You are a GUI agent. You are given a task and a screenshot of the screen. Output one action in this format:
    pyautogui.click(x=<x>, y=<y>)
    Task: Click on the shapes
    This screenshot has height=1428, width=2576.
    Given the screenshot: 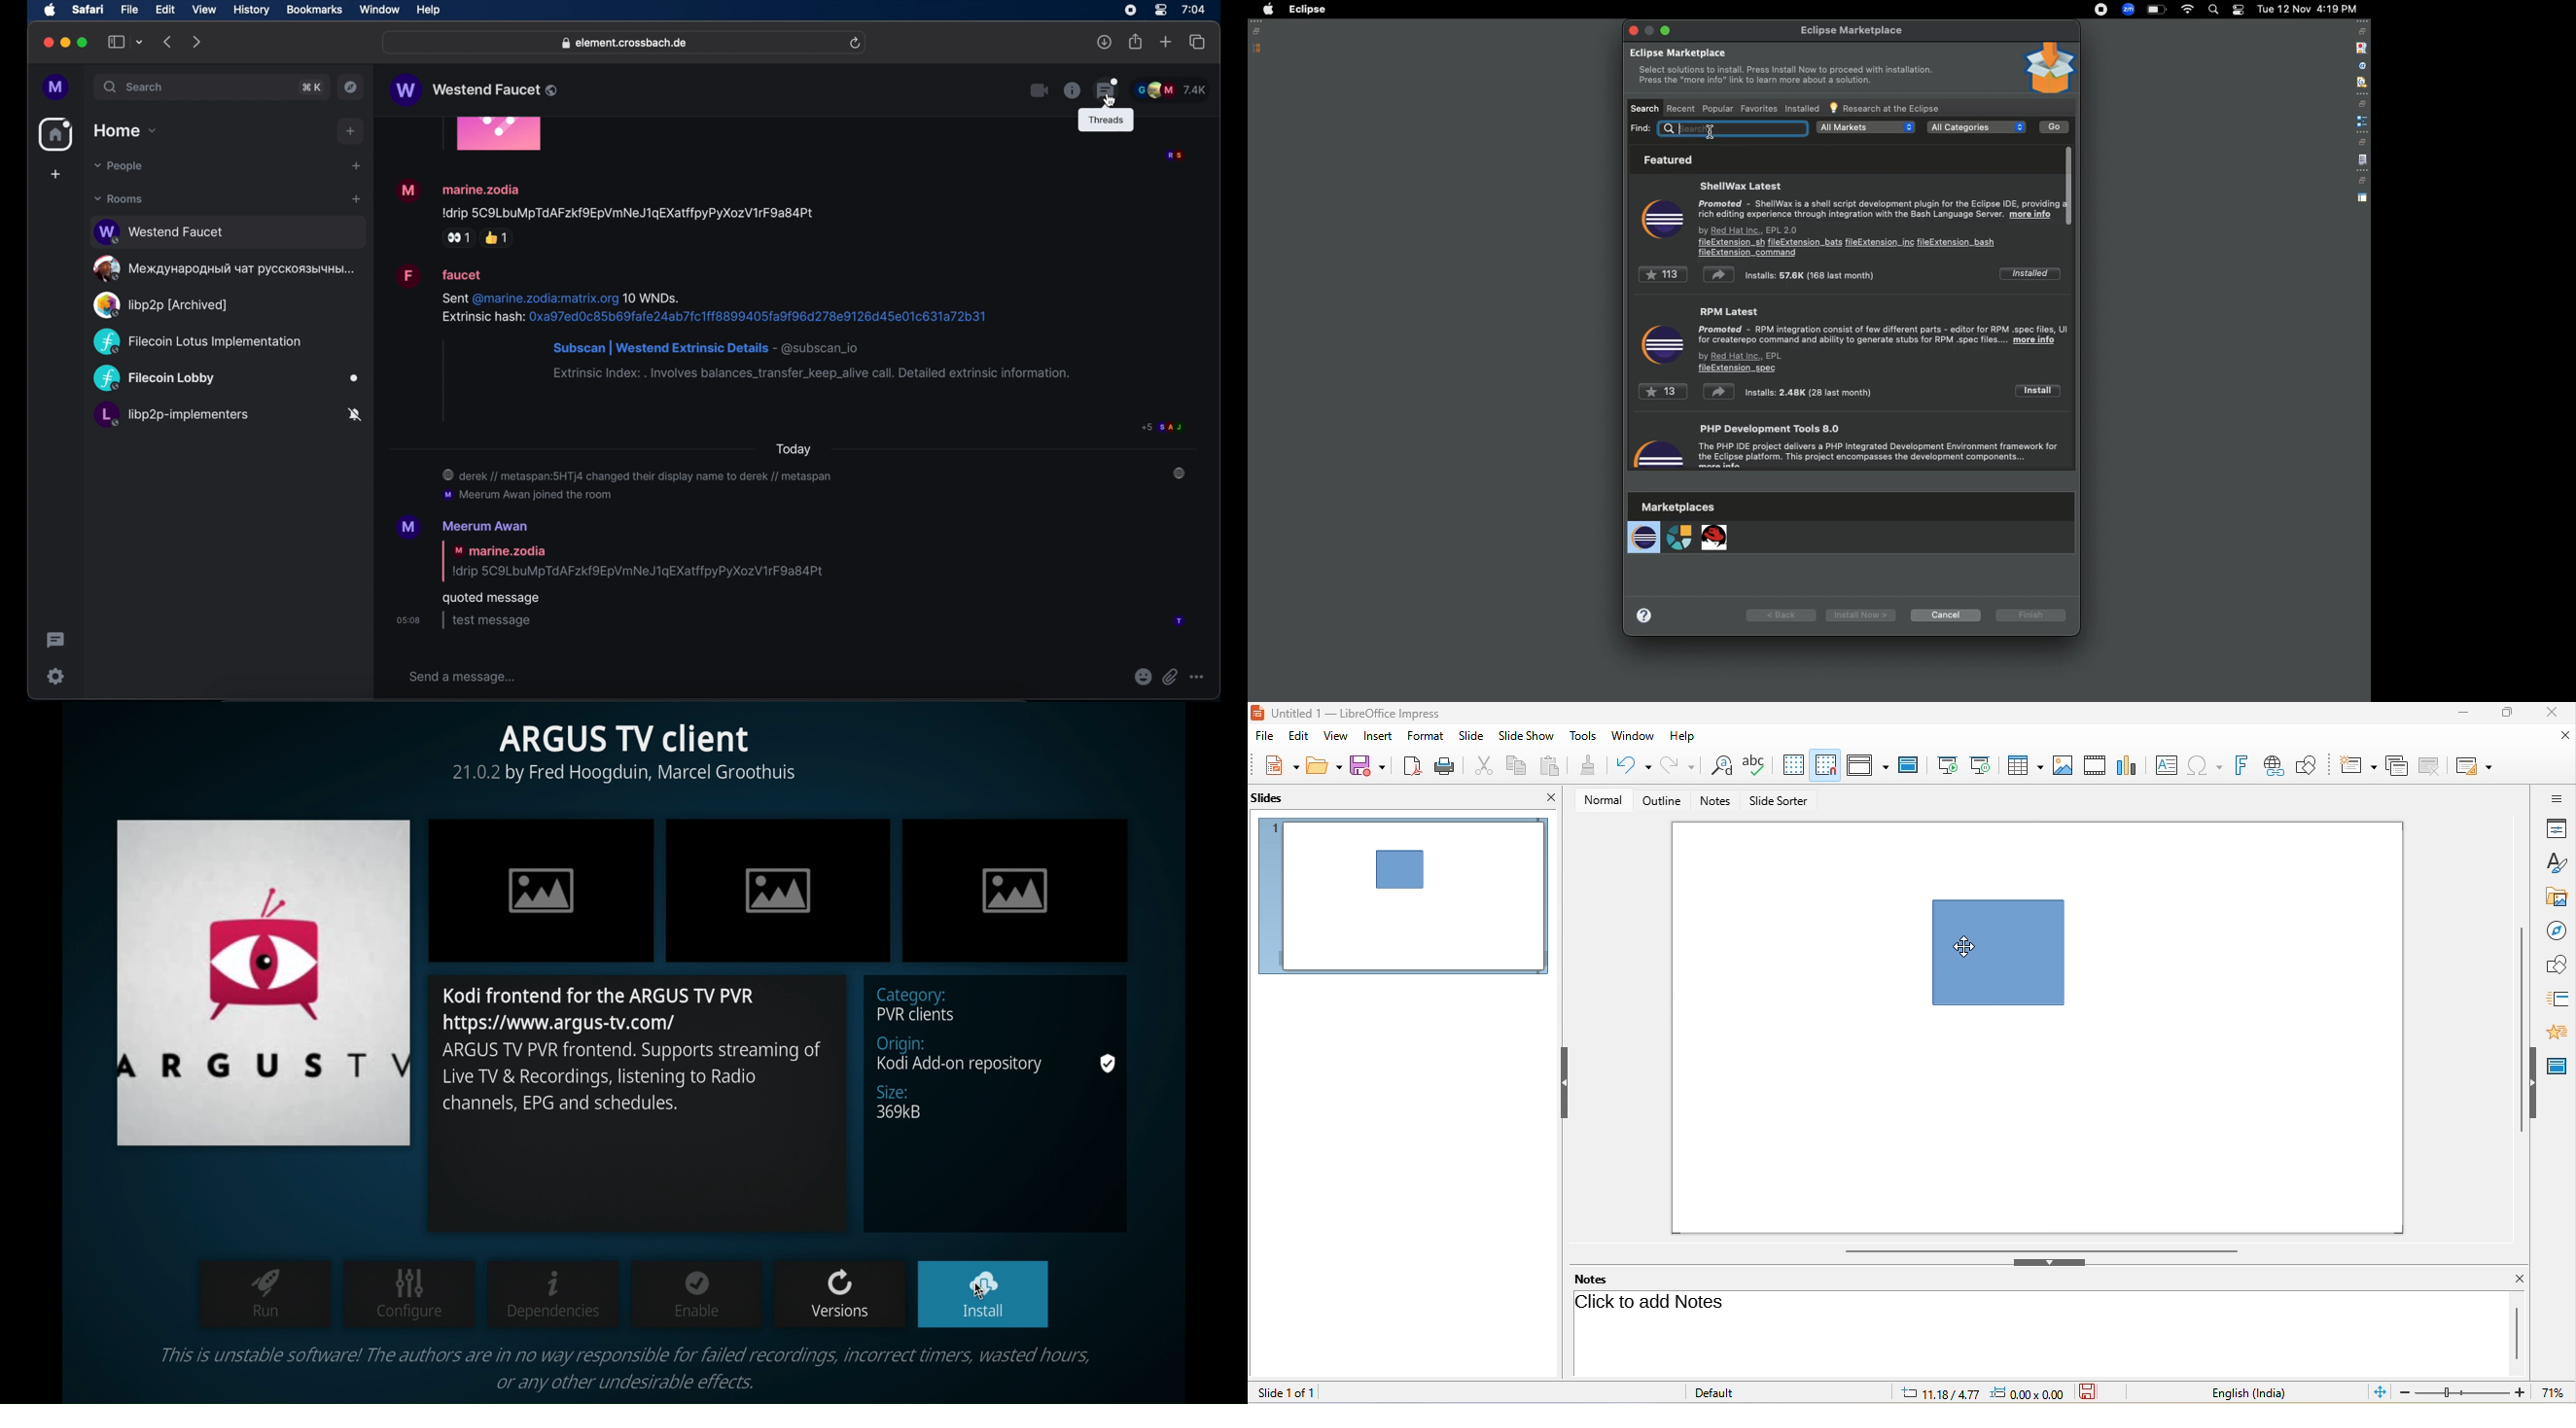 What is the action you would take?
    pyautogui.click(x=2557, y=964)
    